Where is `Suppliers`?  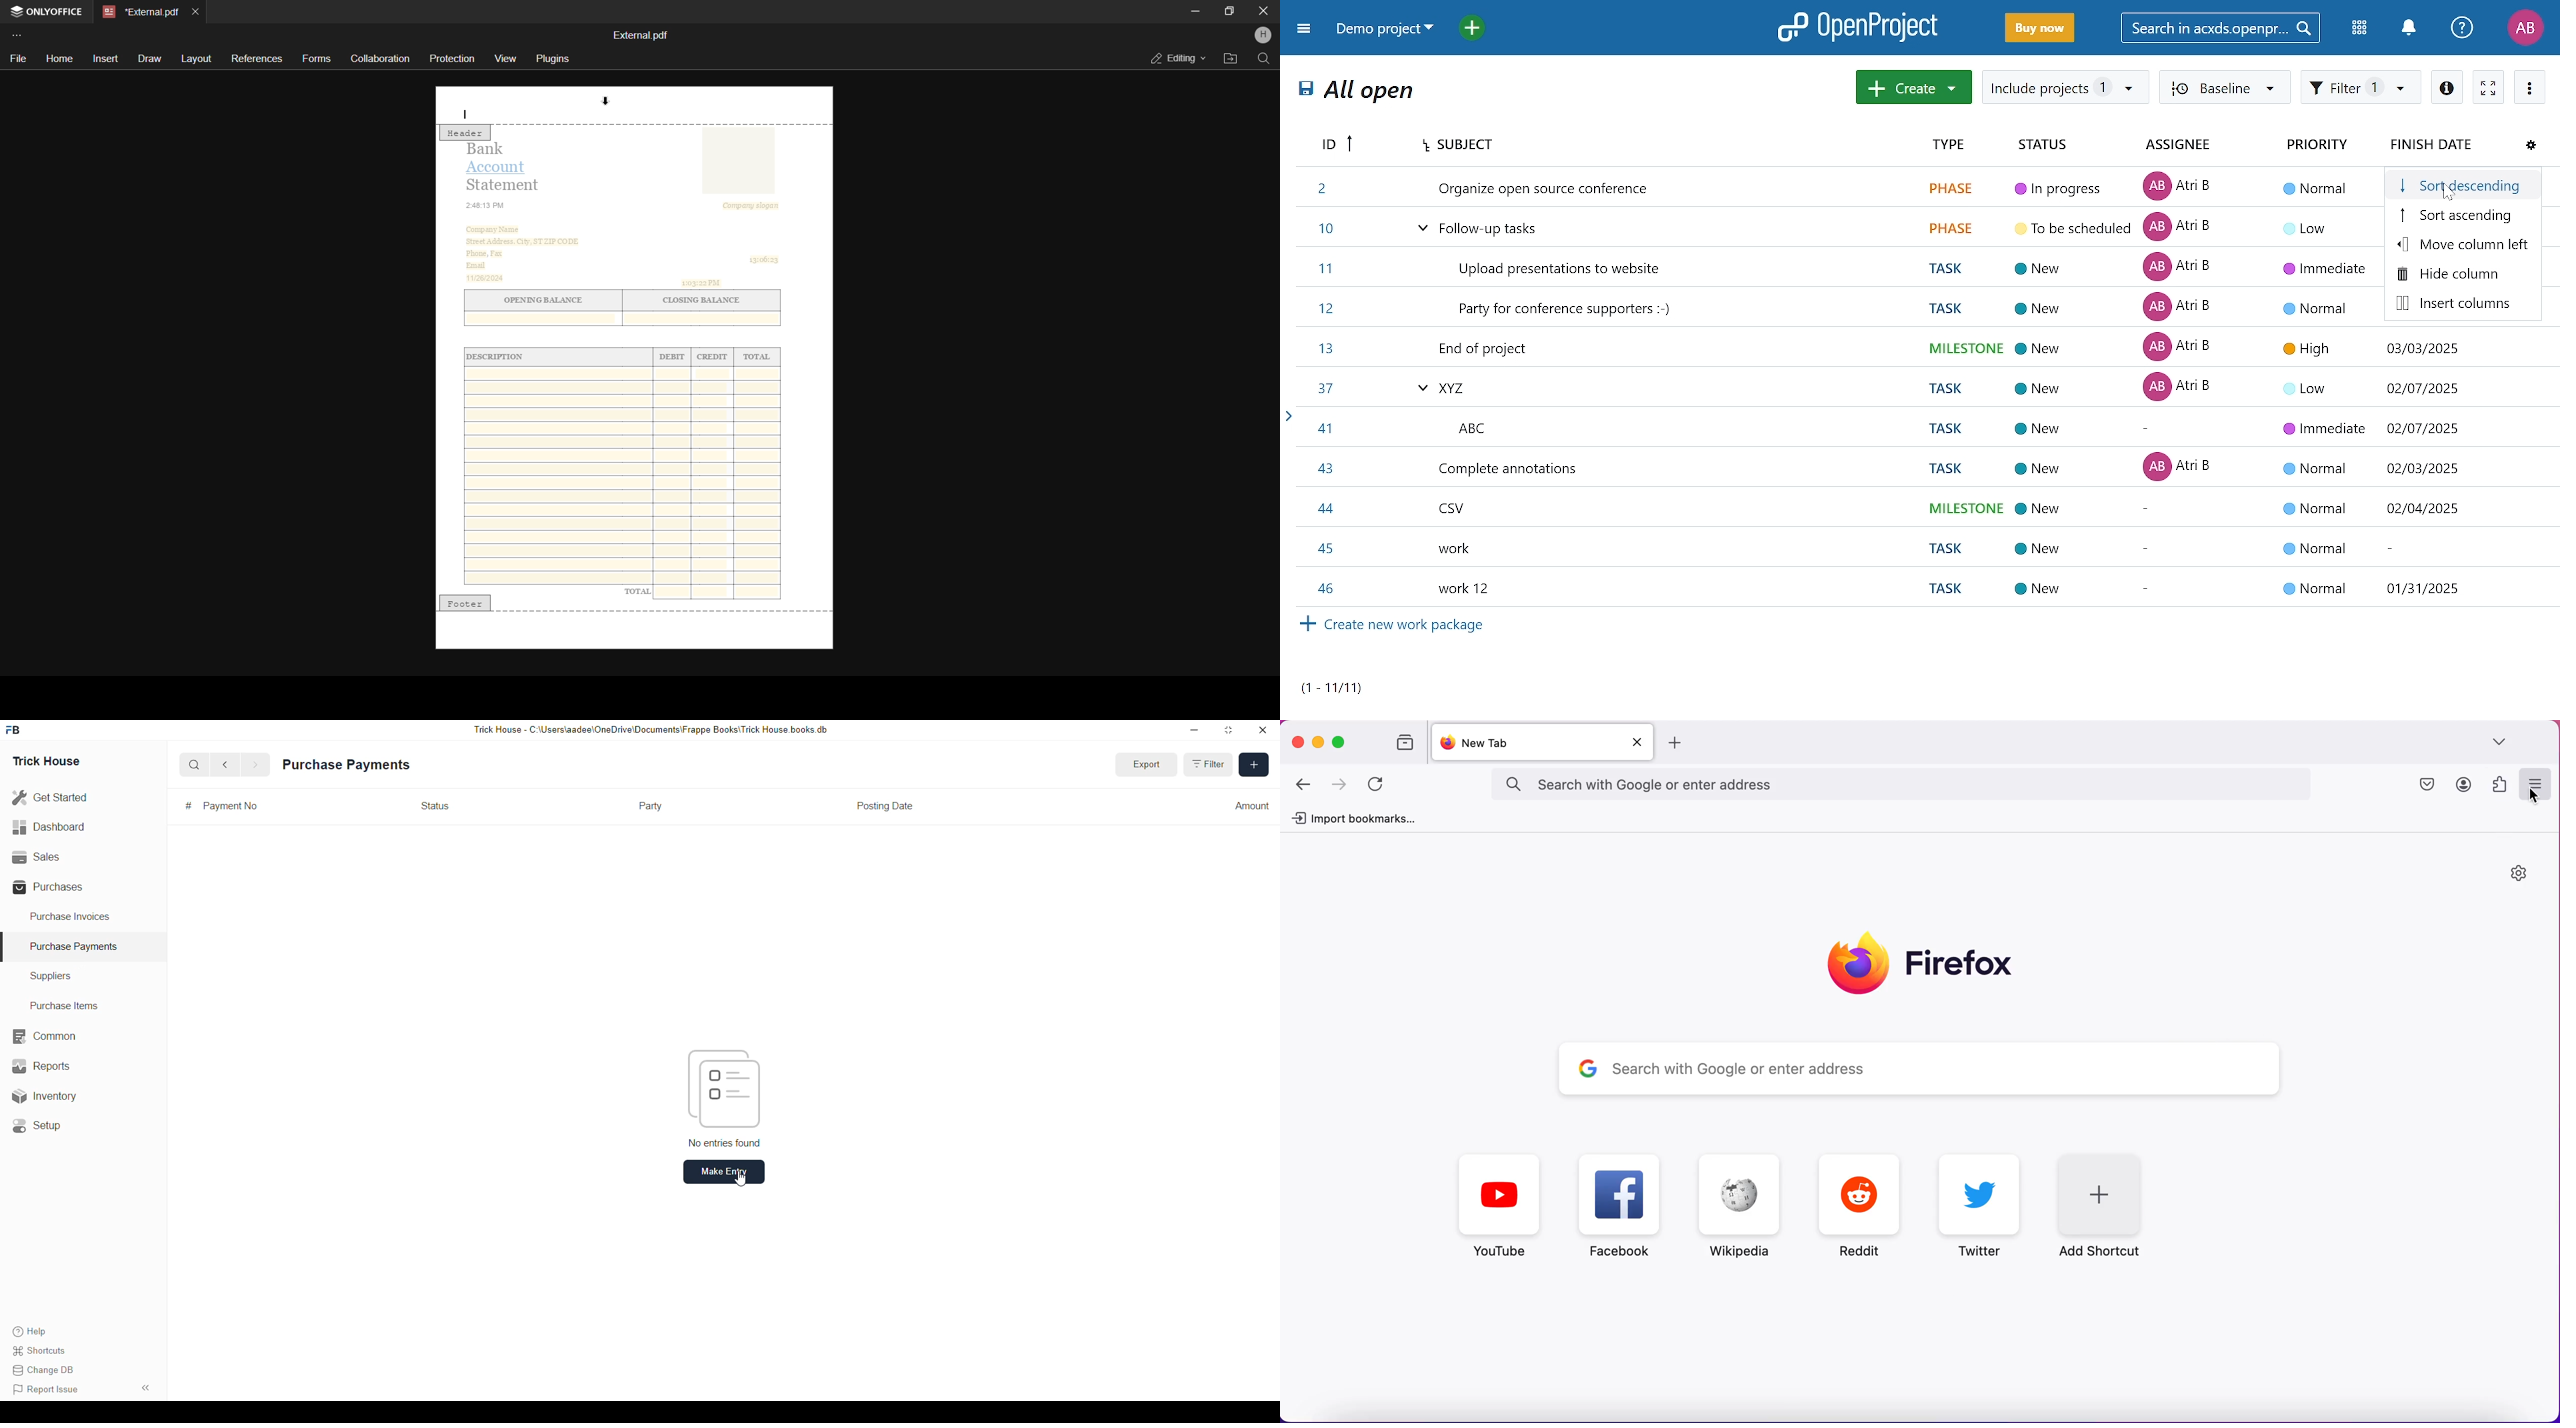
Suppliers is located at coordinates (65, 977).